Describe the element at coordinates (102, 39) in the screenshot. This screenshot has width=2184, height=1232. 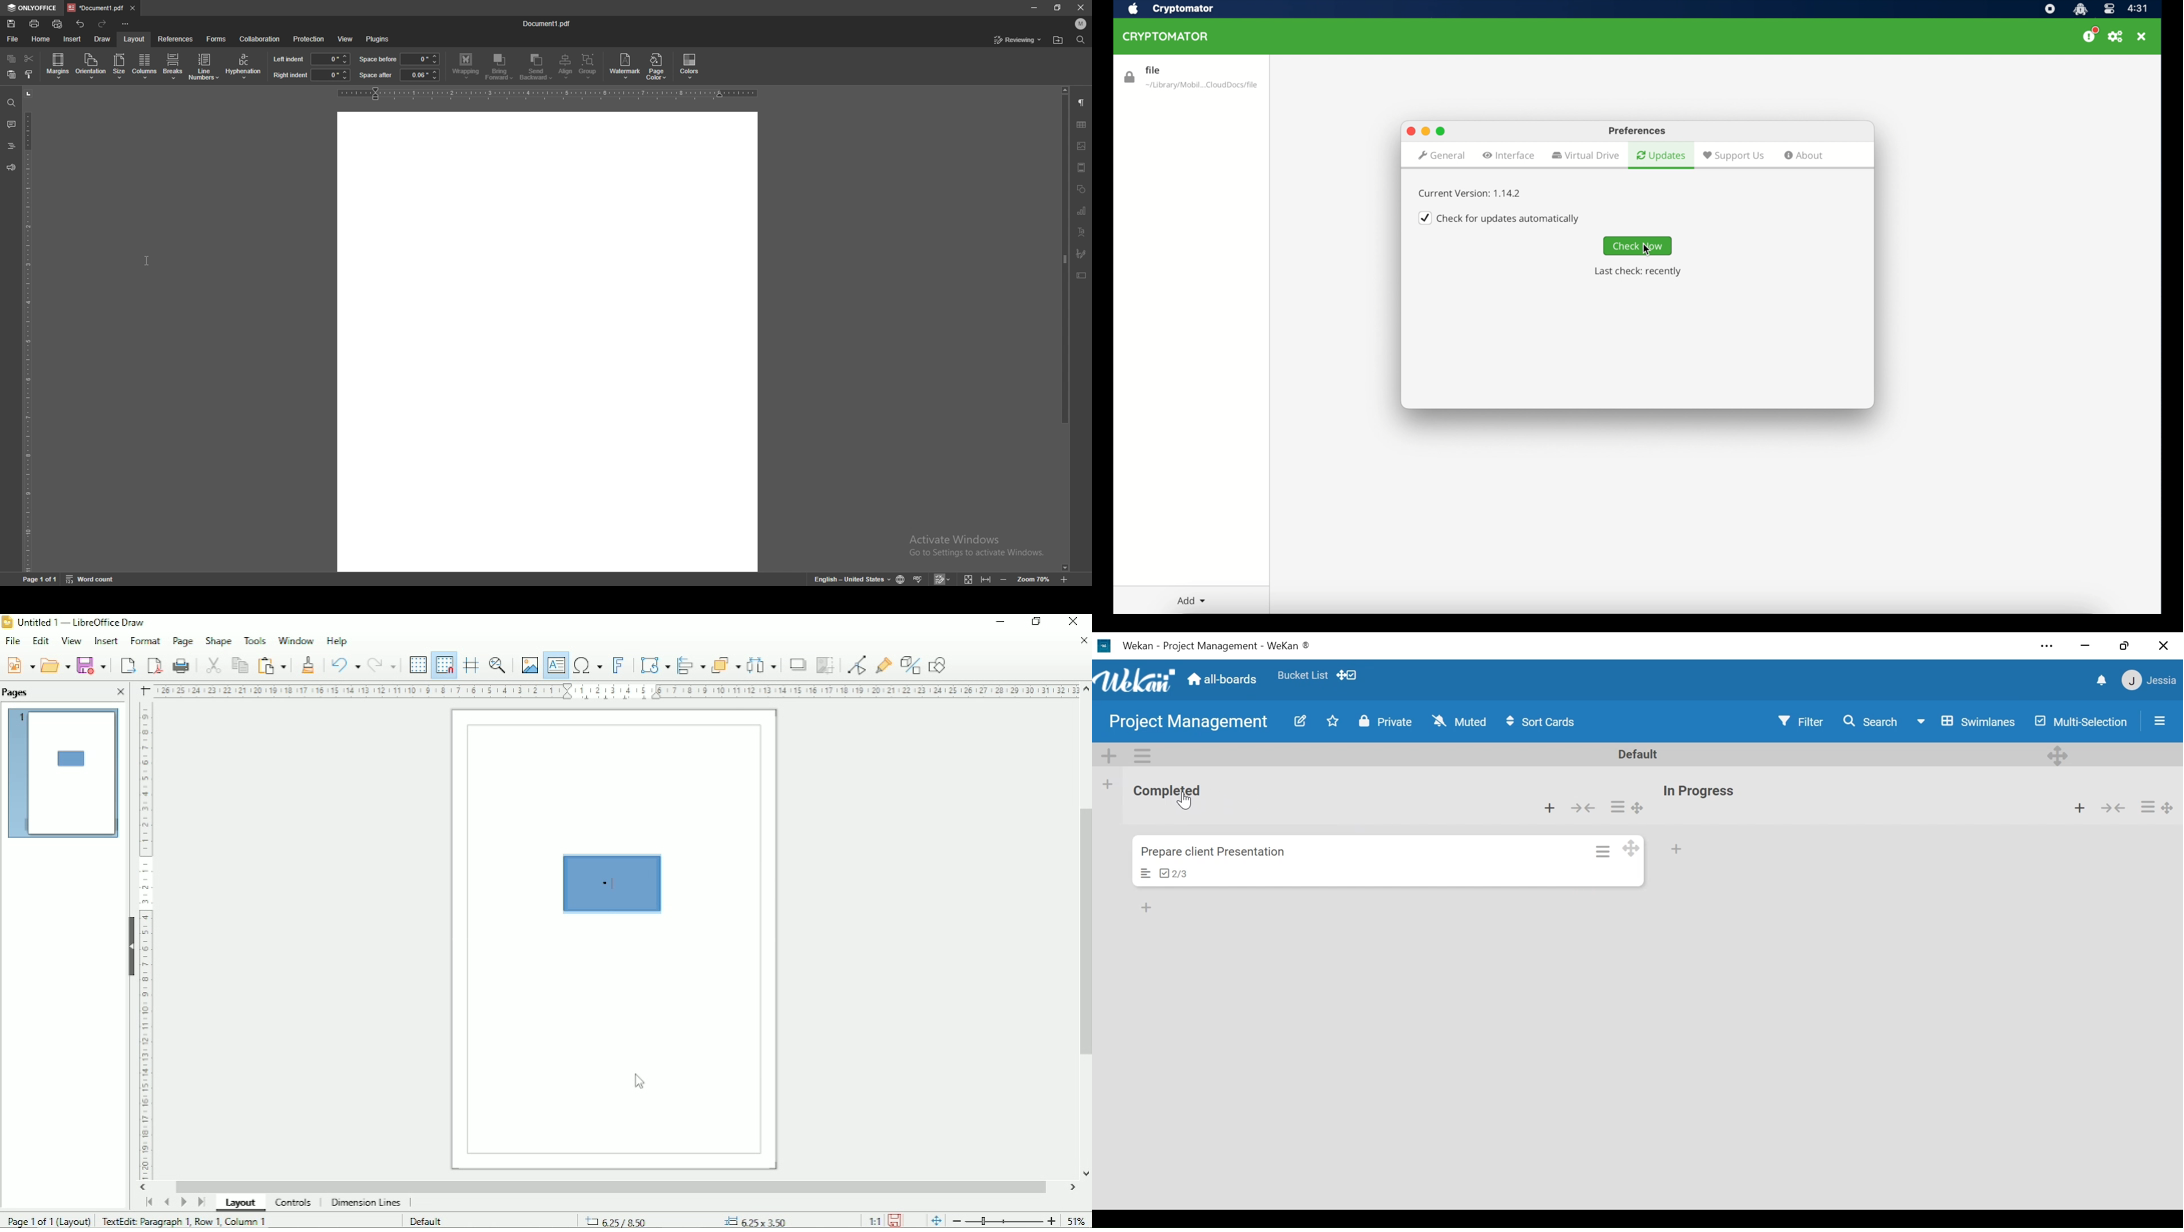
I see `draw` at that location.